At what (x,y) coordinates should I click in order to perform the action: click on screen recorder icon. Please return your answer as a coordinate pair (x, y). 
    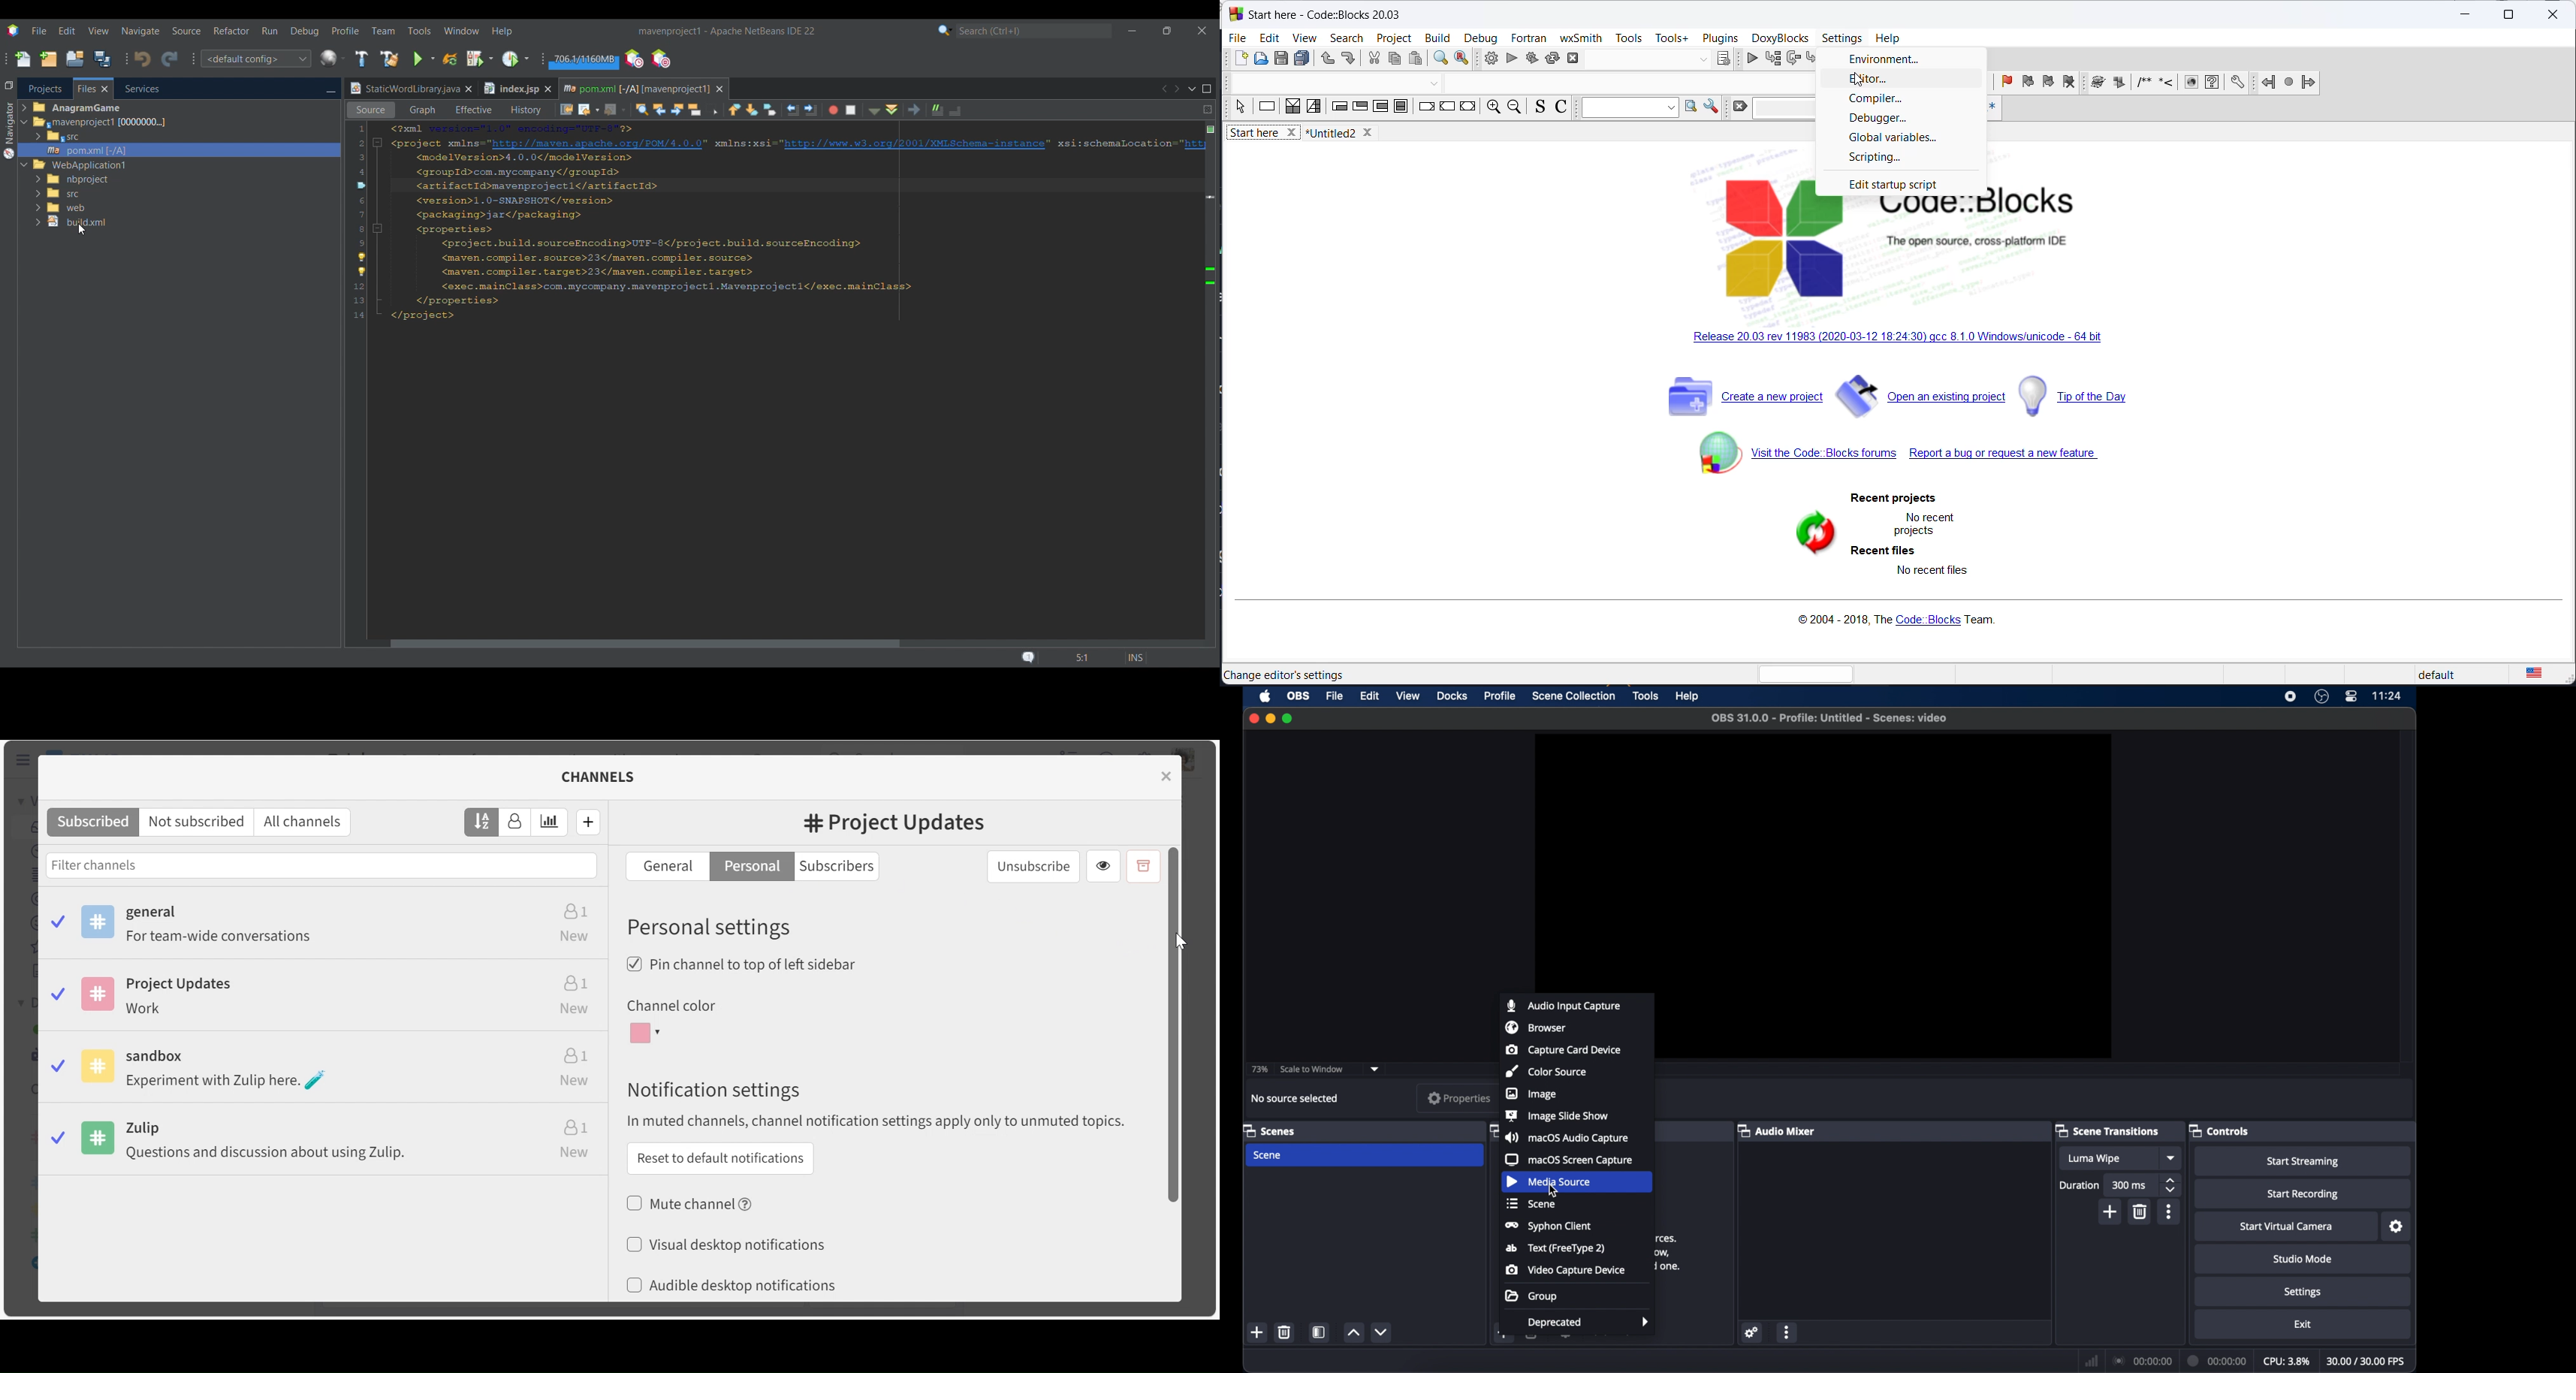
    Looking at the image, I should click on (2290, 696).